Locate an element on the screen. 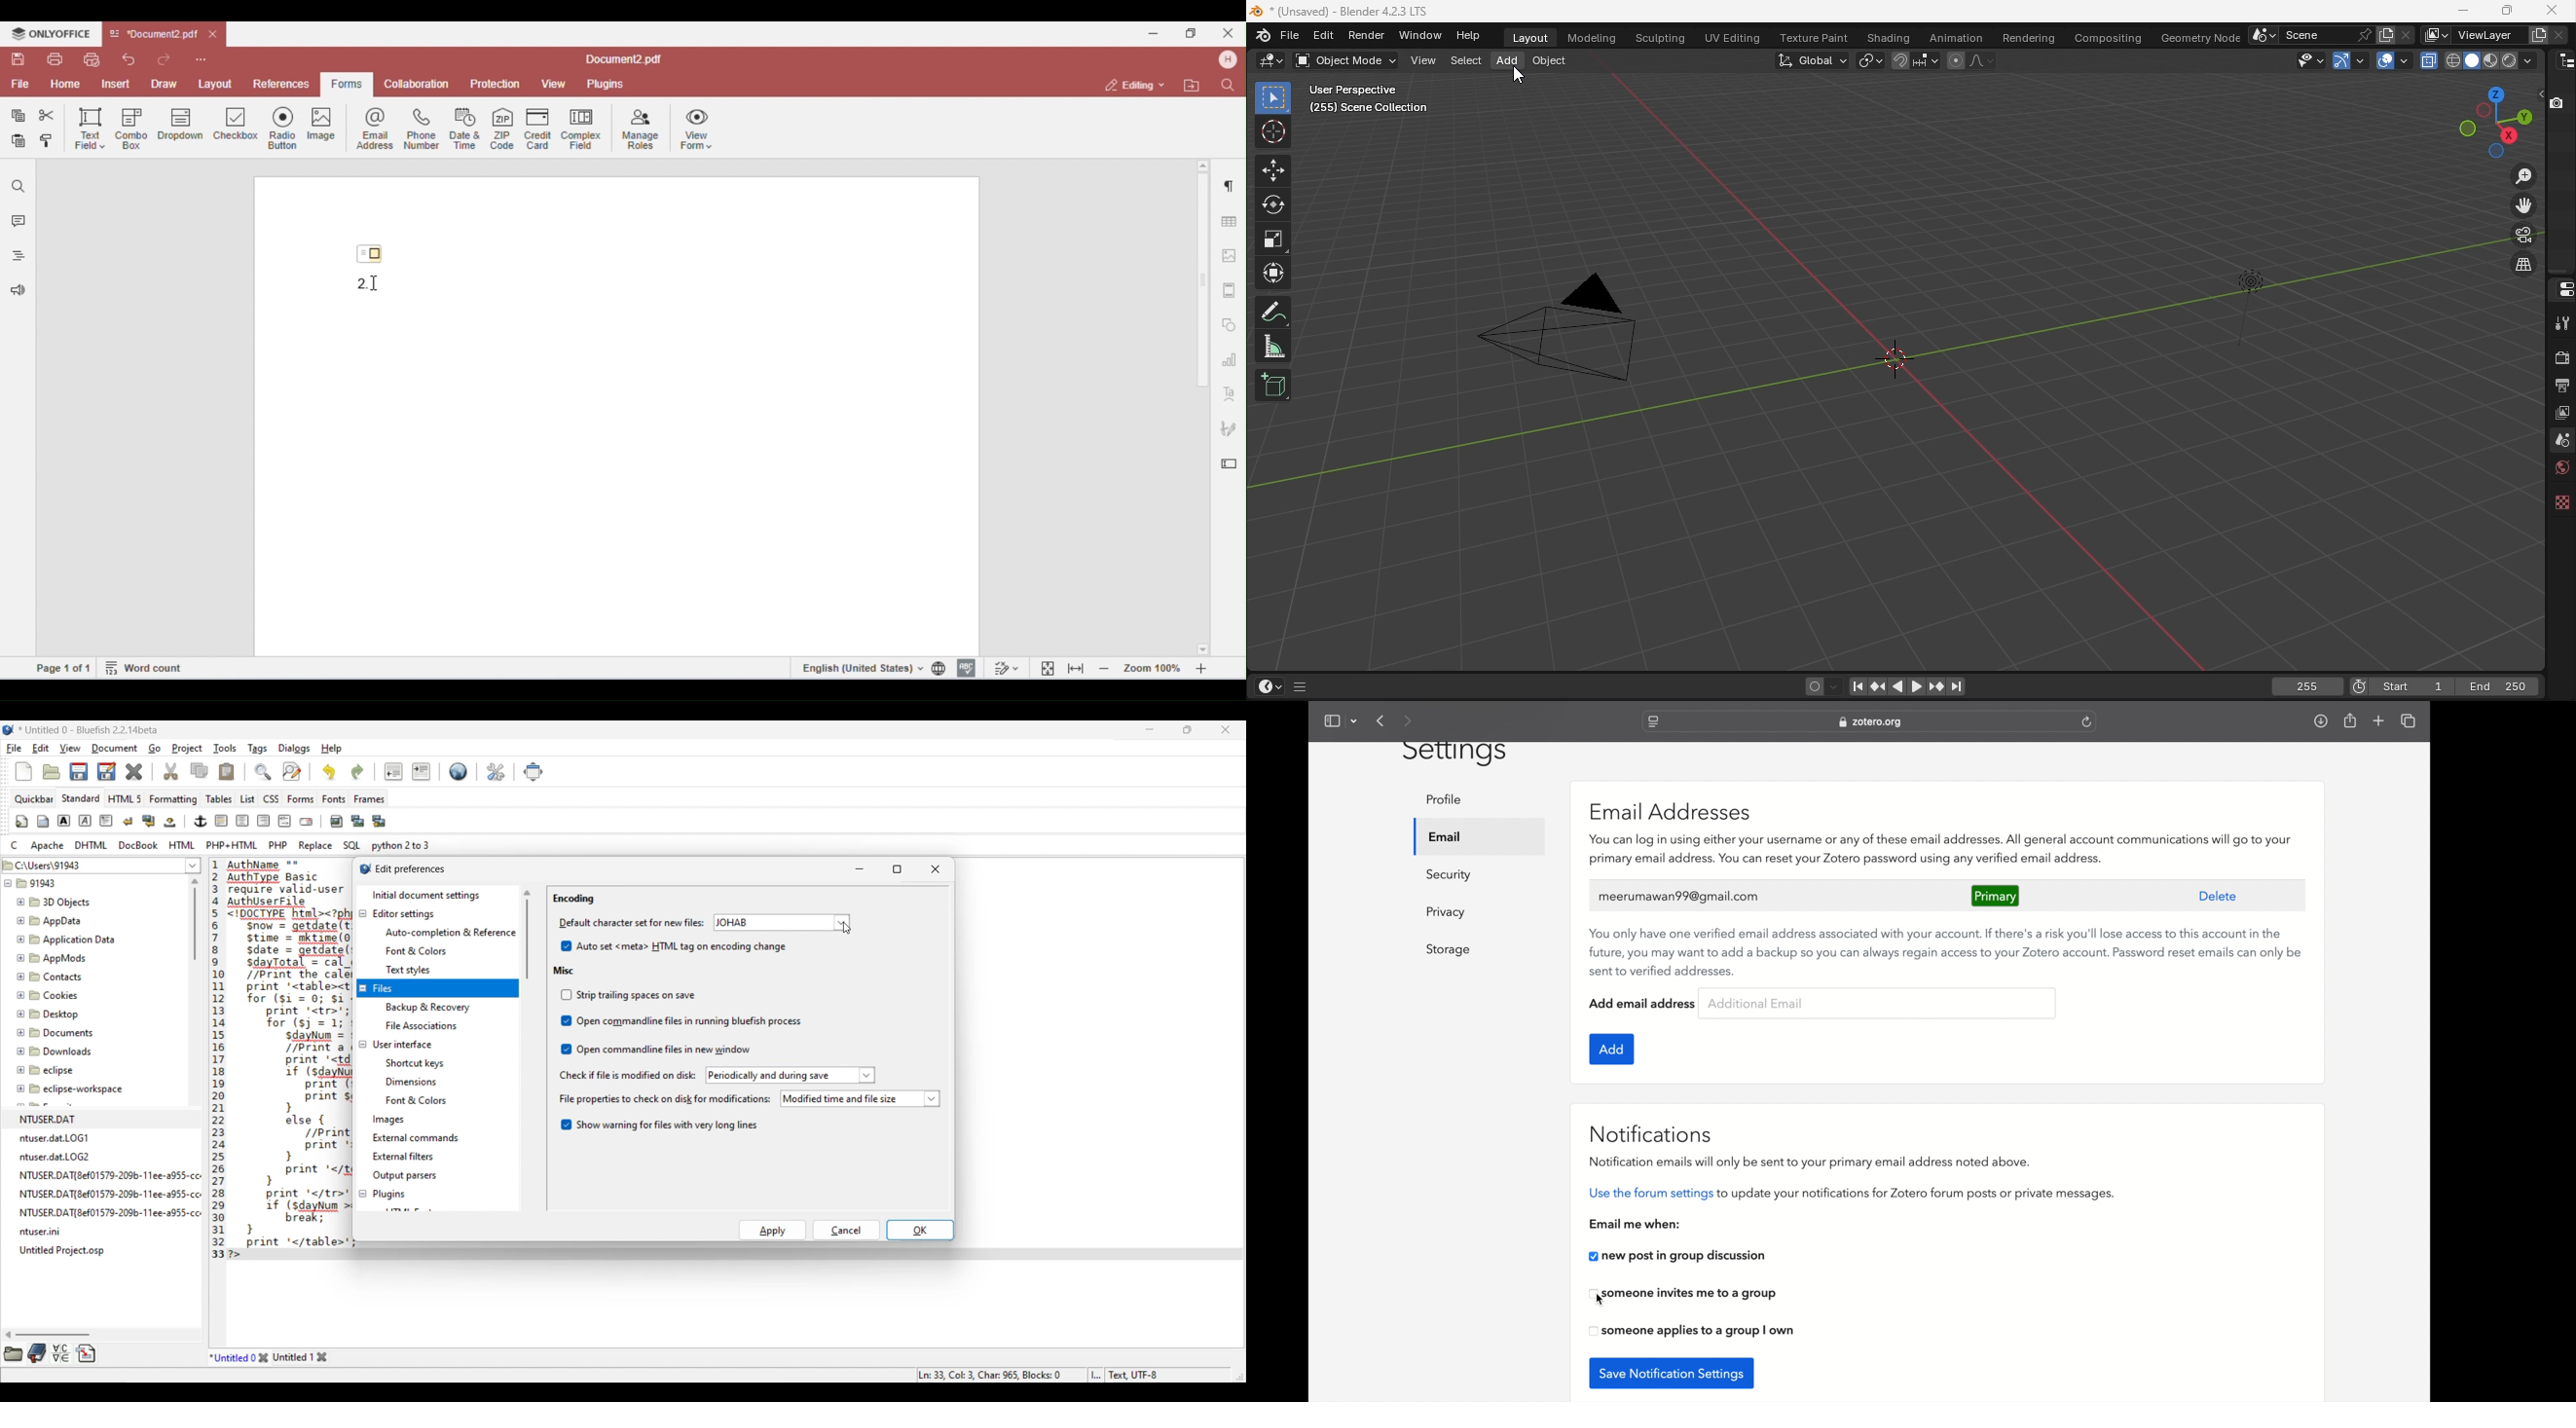  Rotate the scene is located at coordinates (2496, 152).